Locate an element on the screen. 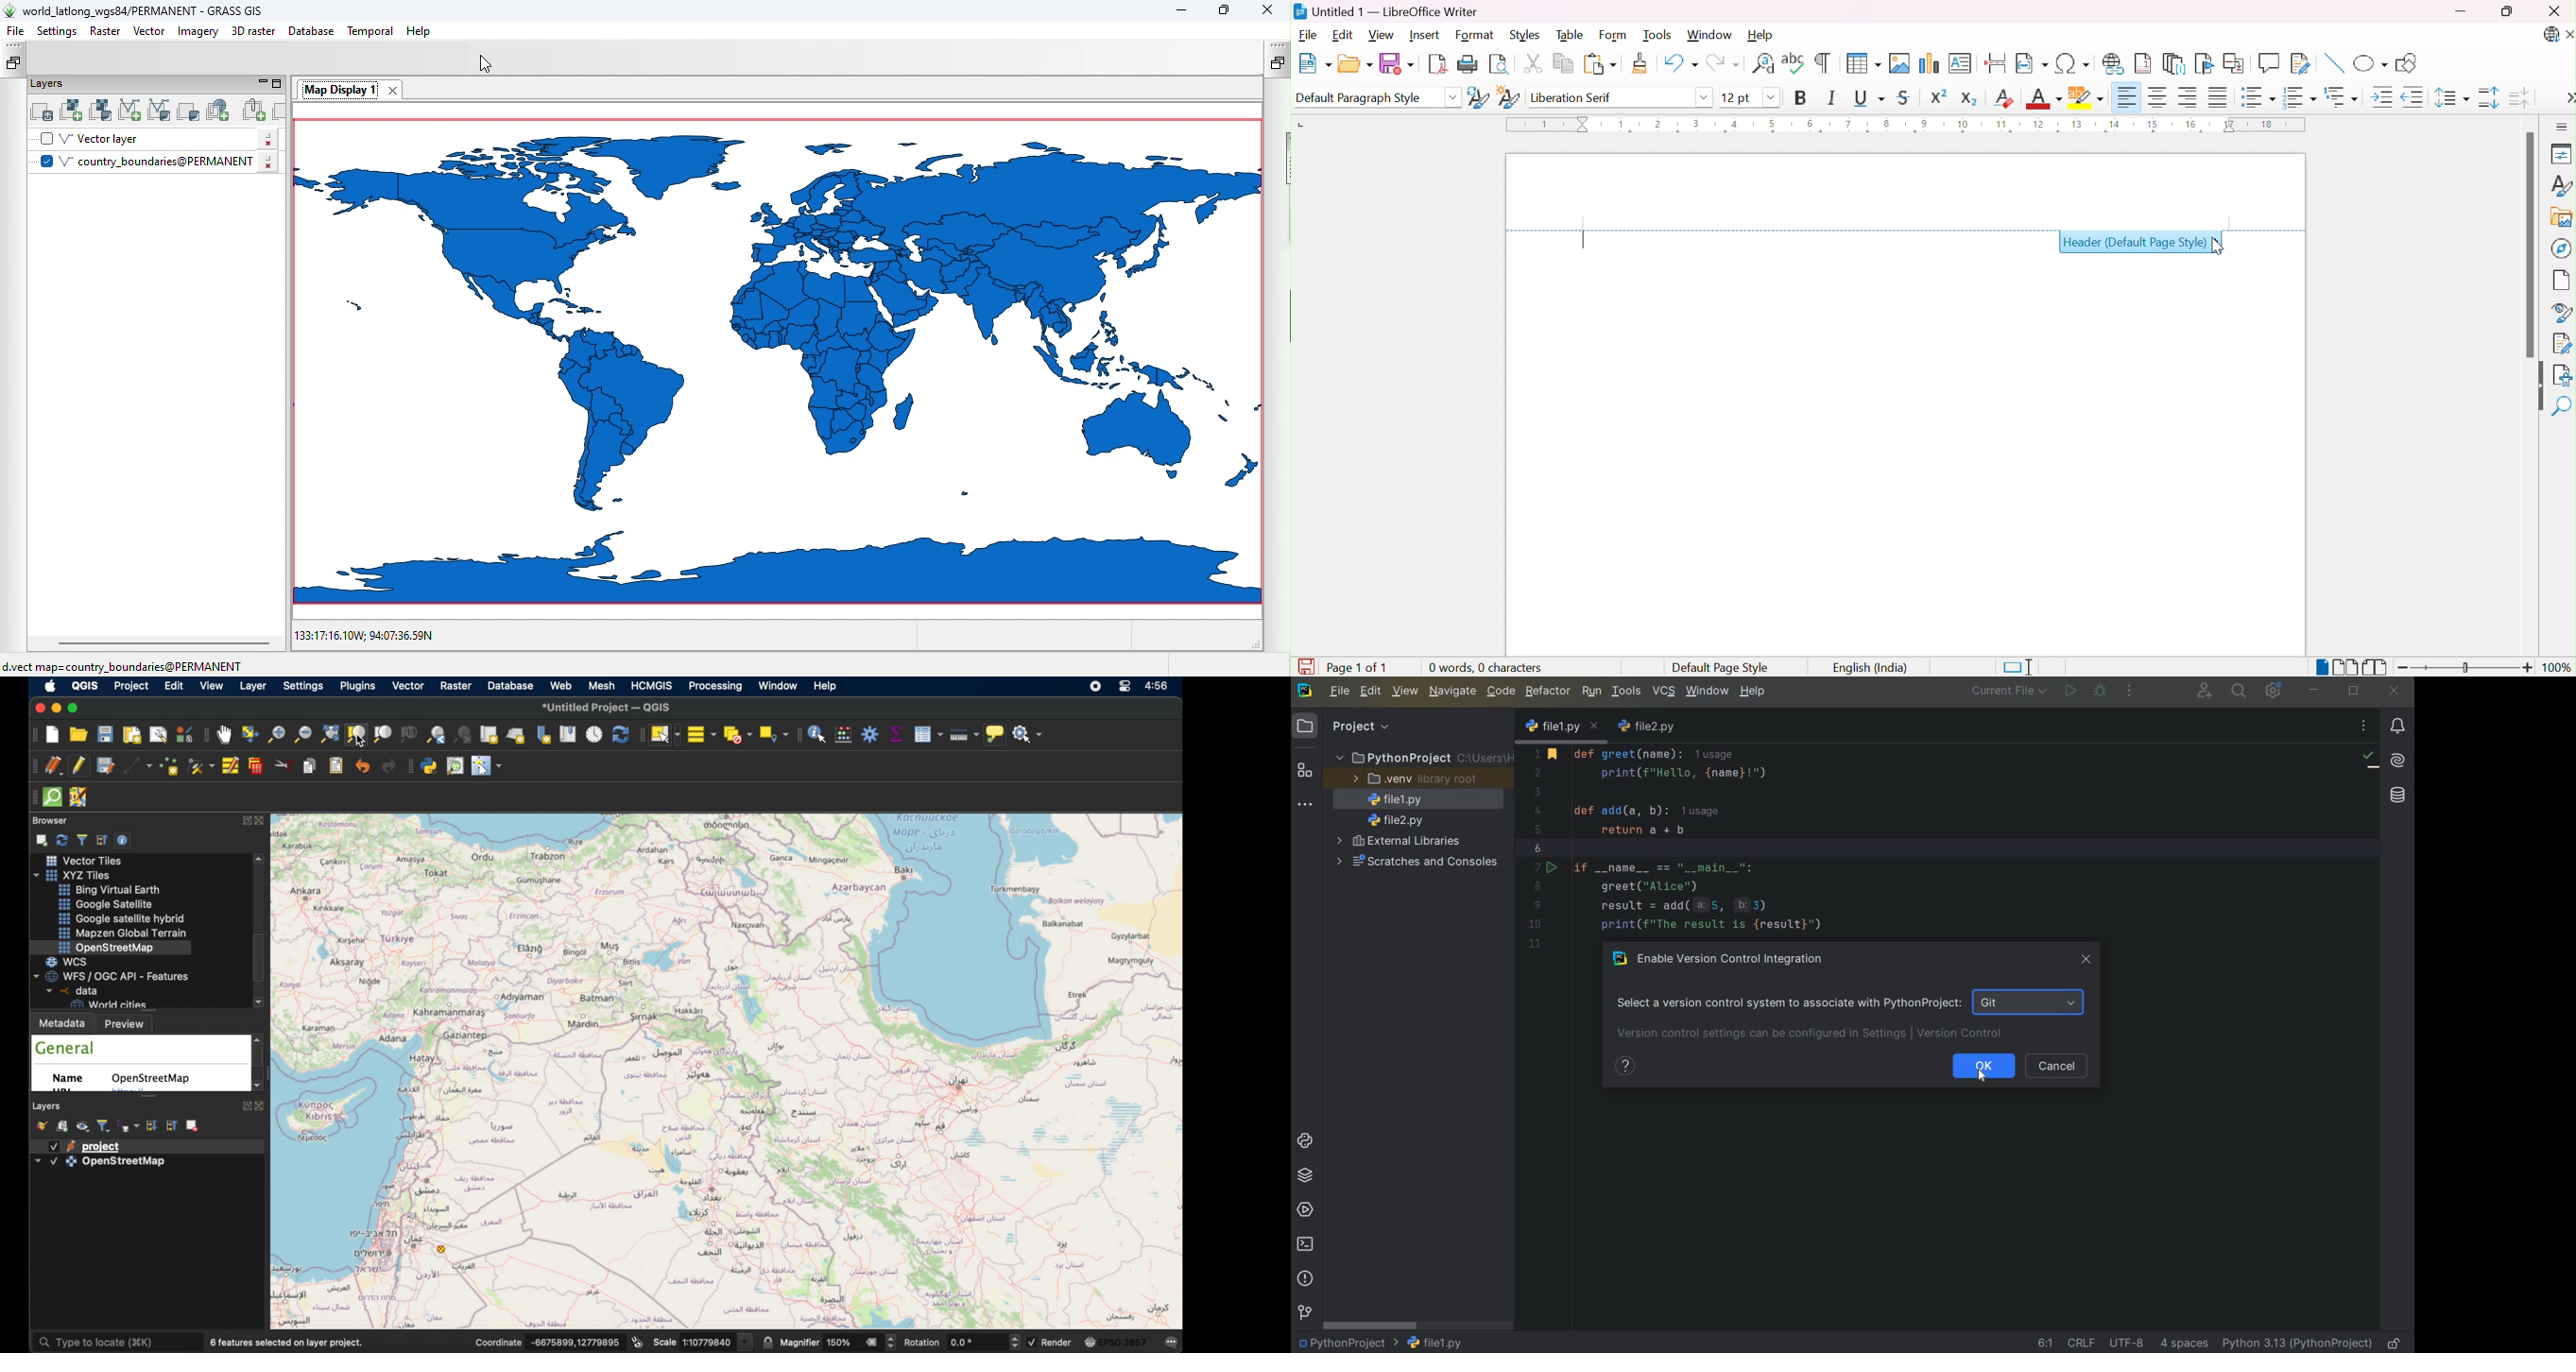 This screenshot has height=1372, width=2576. Undo is located at coordinates (1680, 61).